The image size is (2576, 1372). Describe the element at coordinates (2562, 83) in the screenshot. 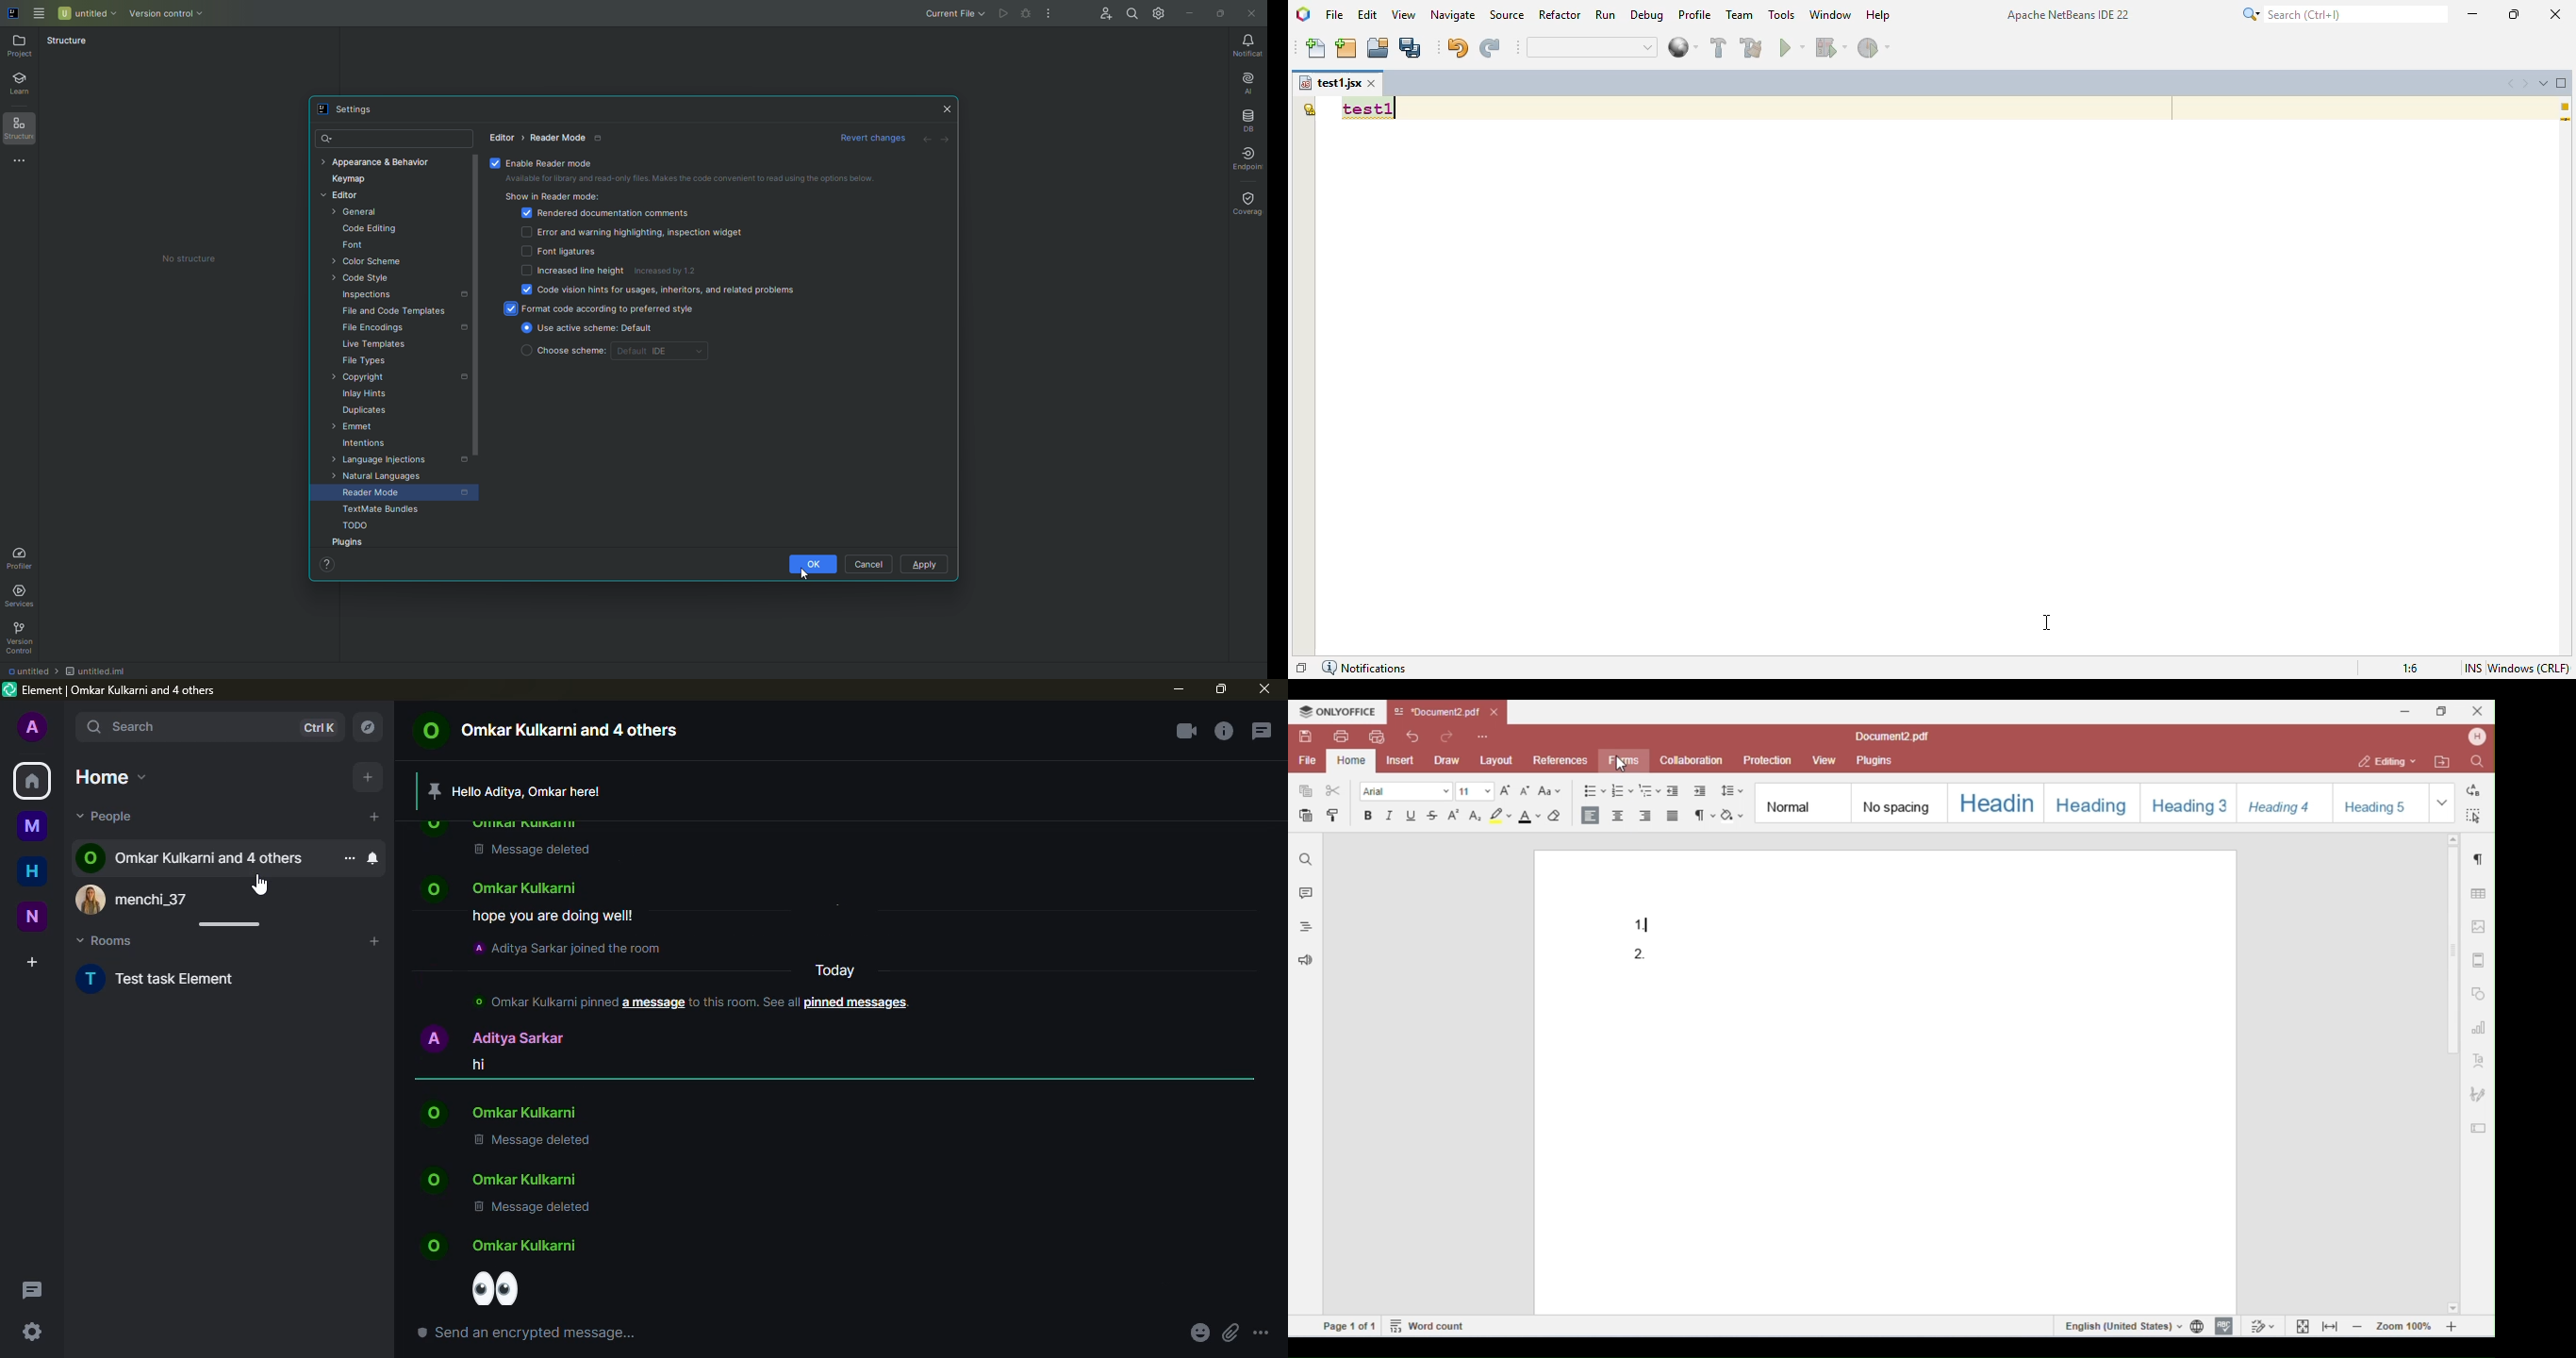

I see `maximize window` at that location.